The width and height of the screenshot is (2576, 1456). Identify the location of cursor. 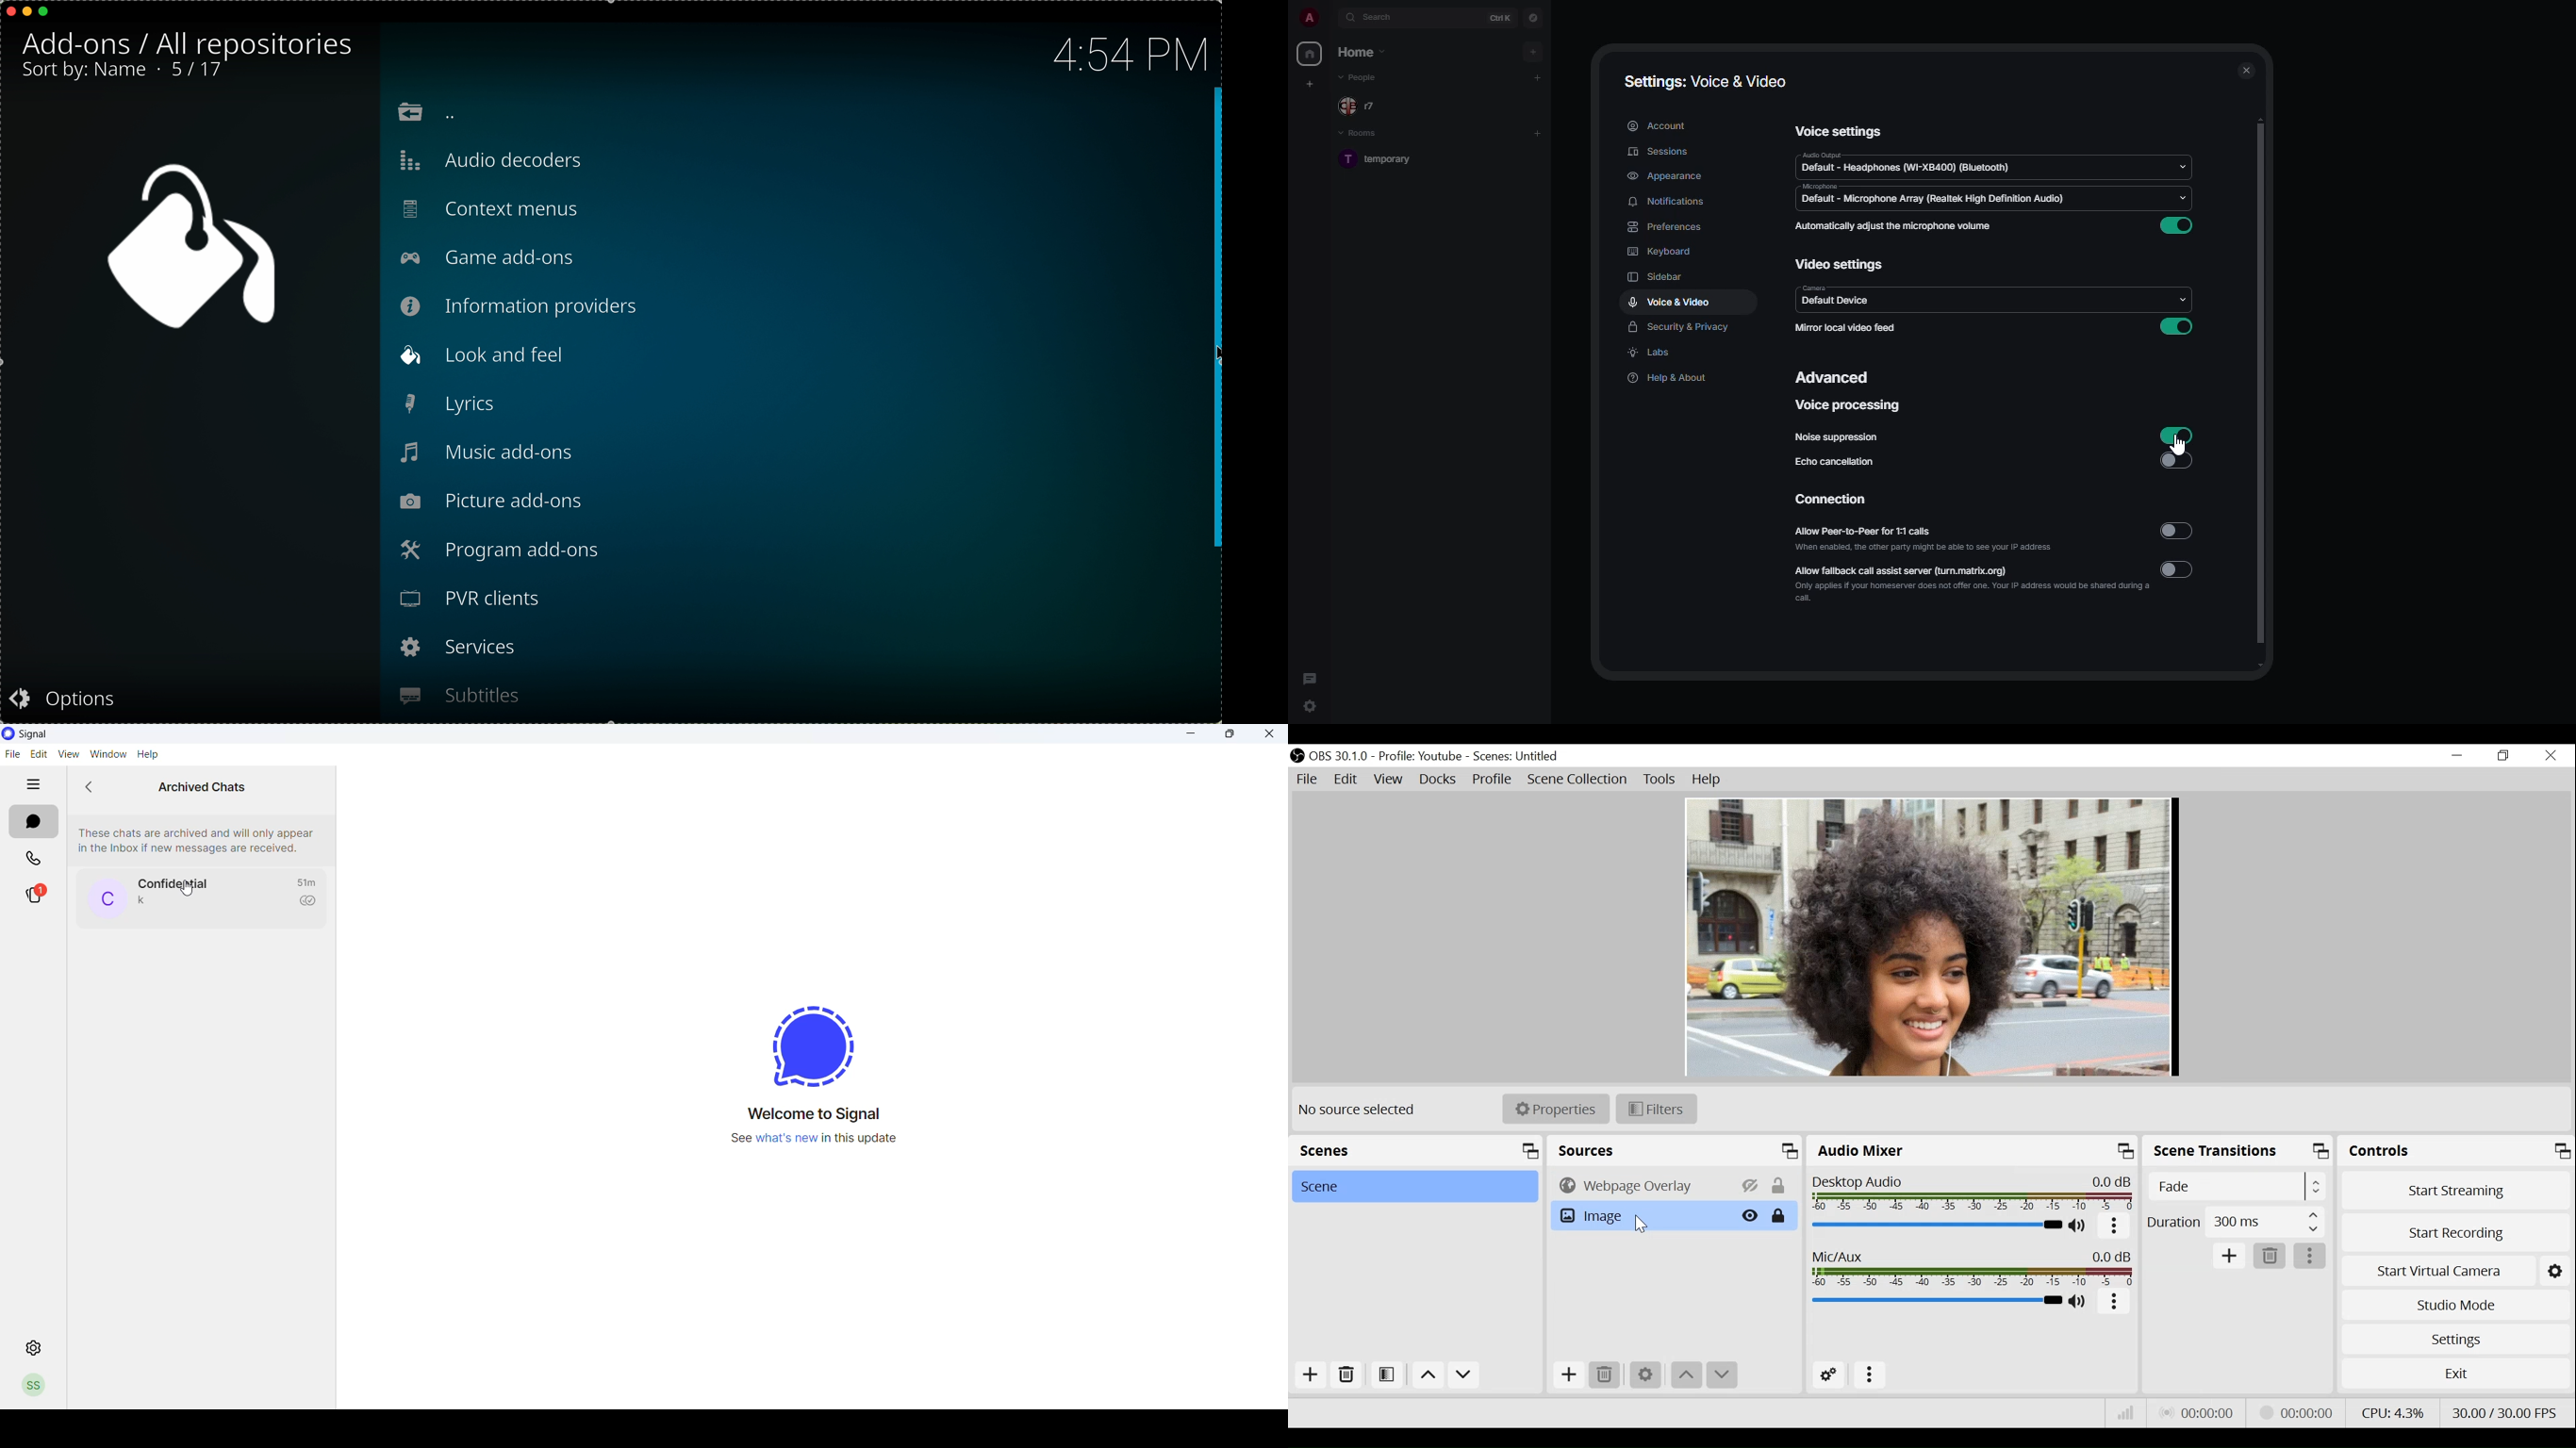
(186, 891).